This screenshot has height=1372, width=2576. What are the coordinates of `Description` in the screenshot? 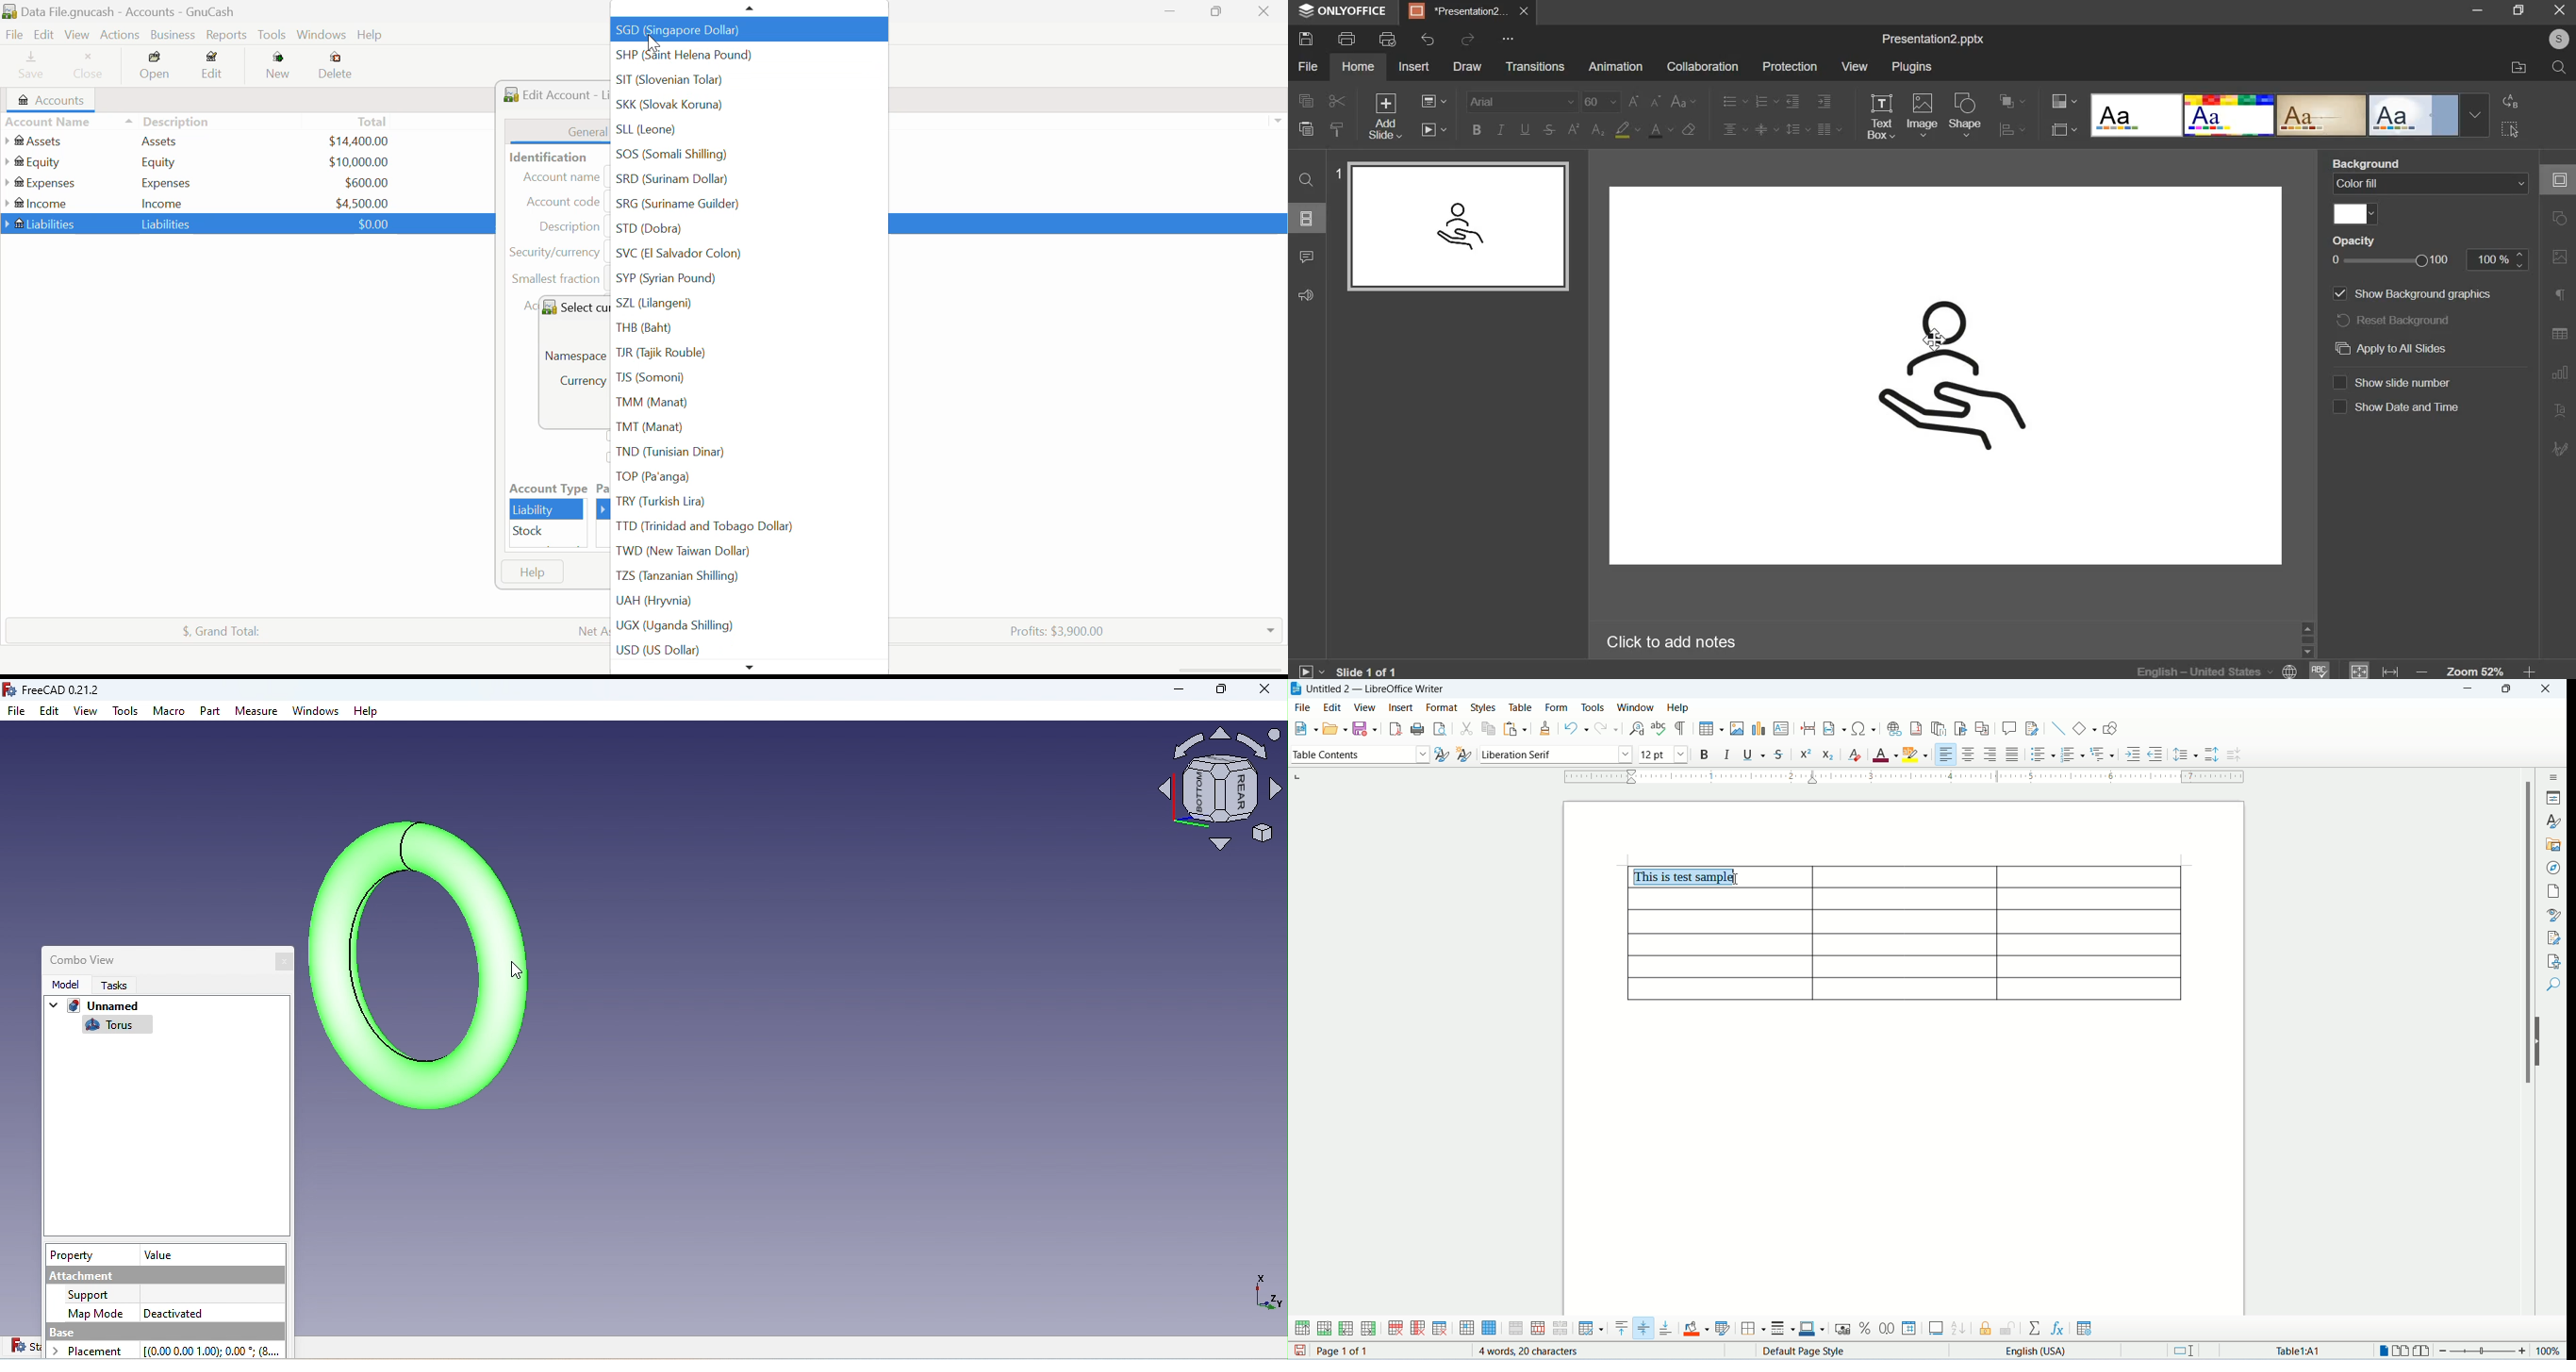 It's located at (168, 120).